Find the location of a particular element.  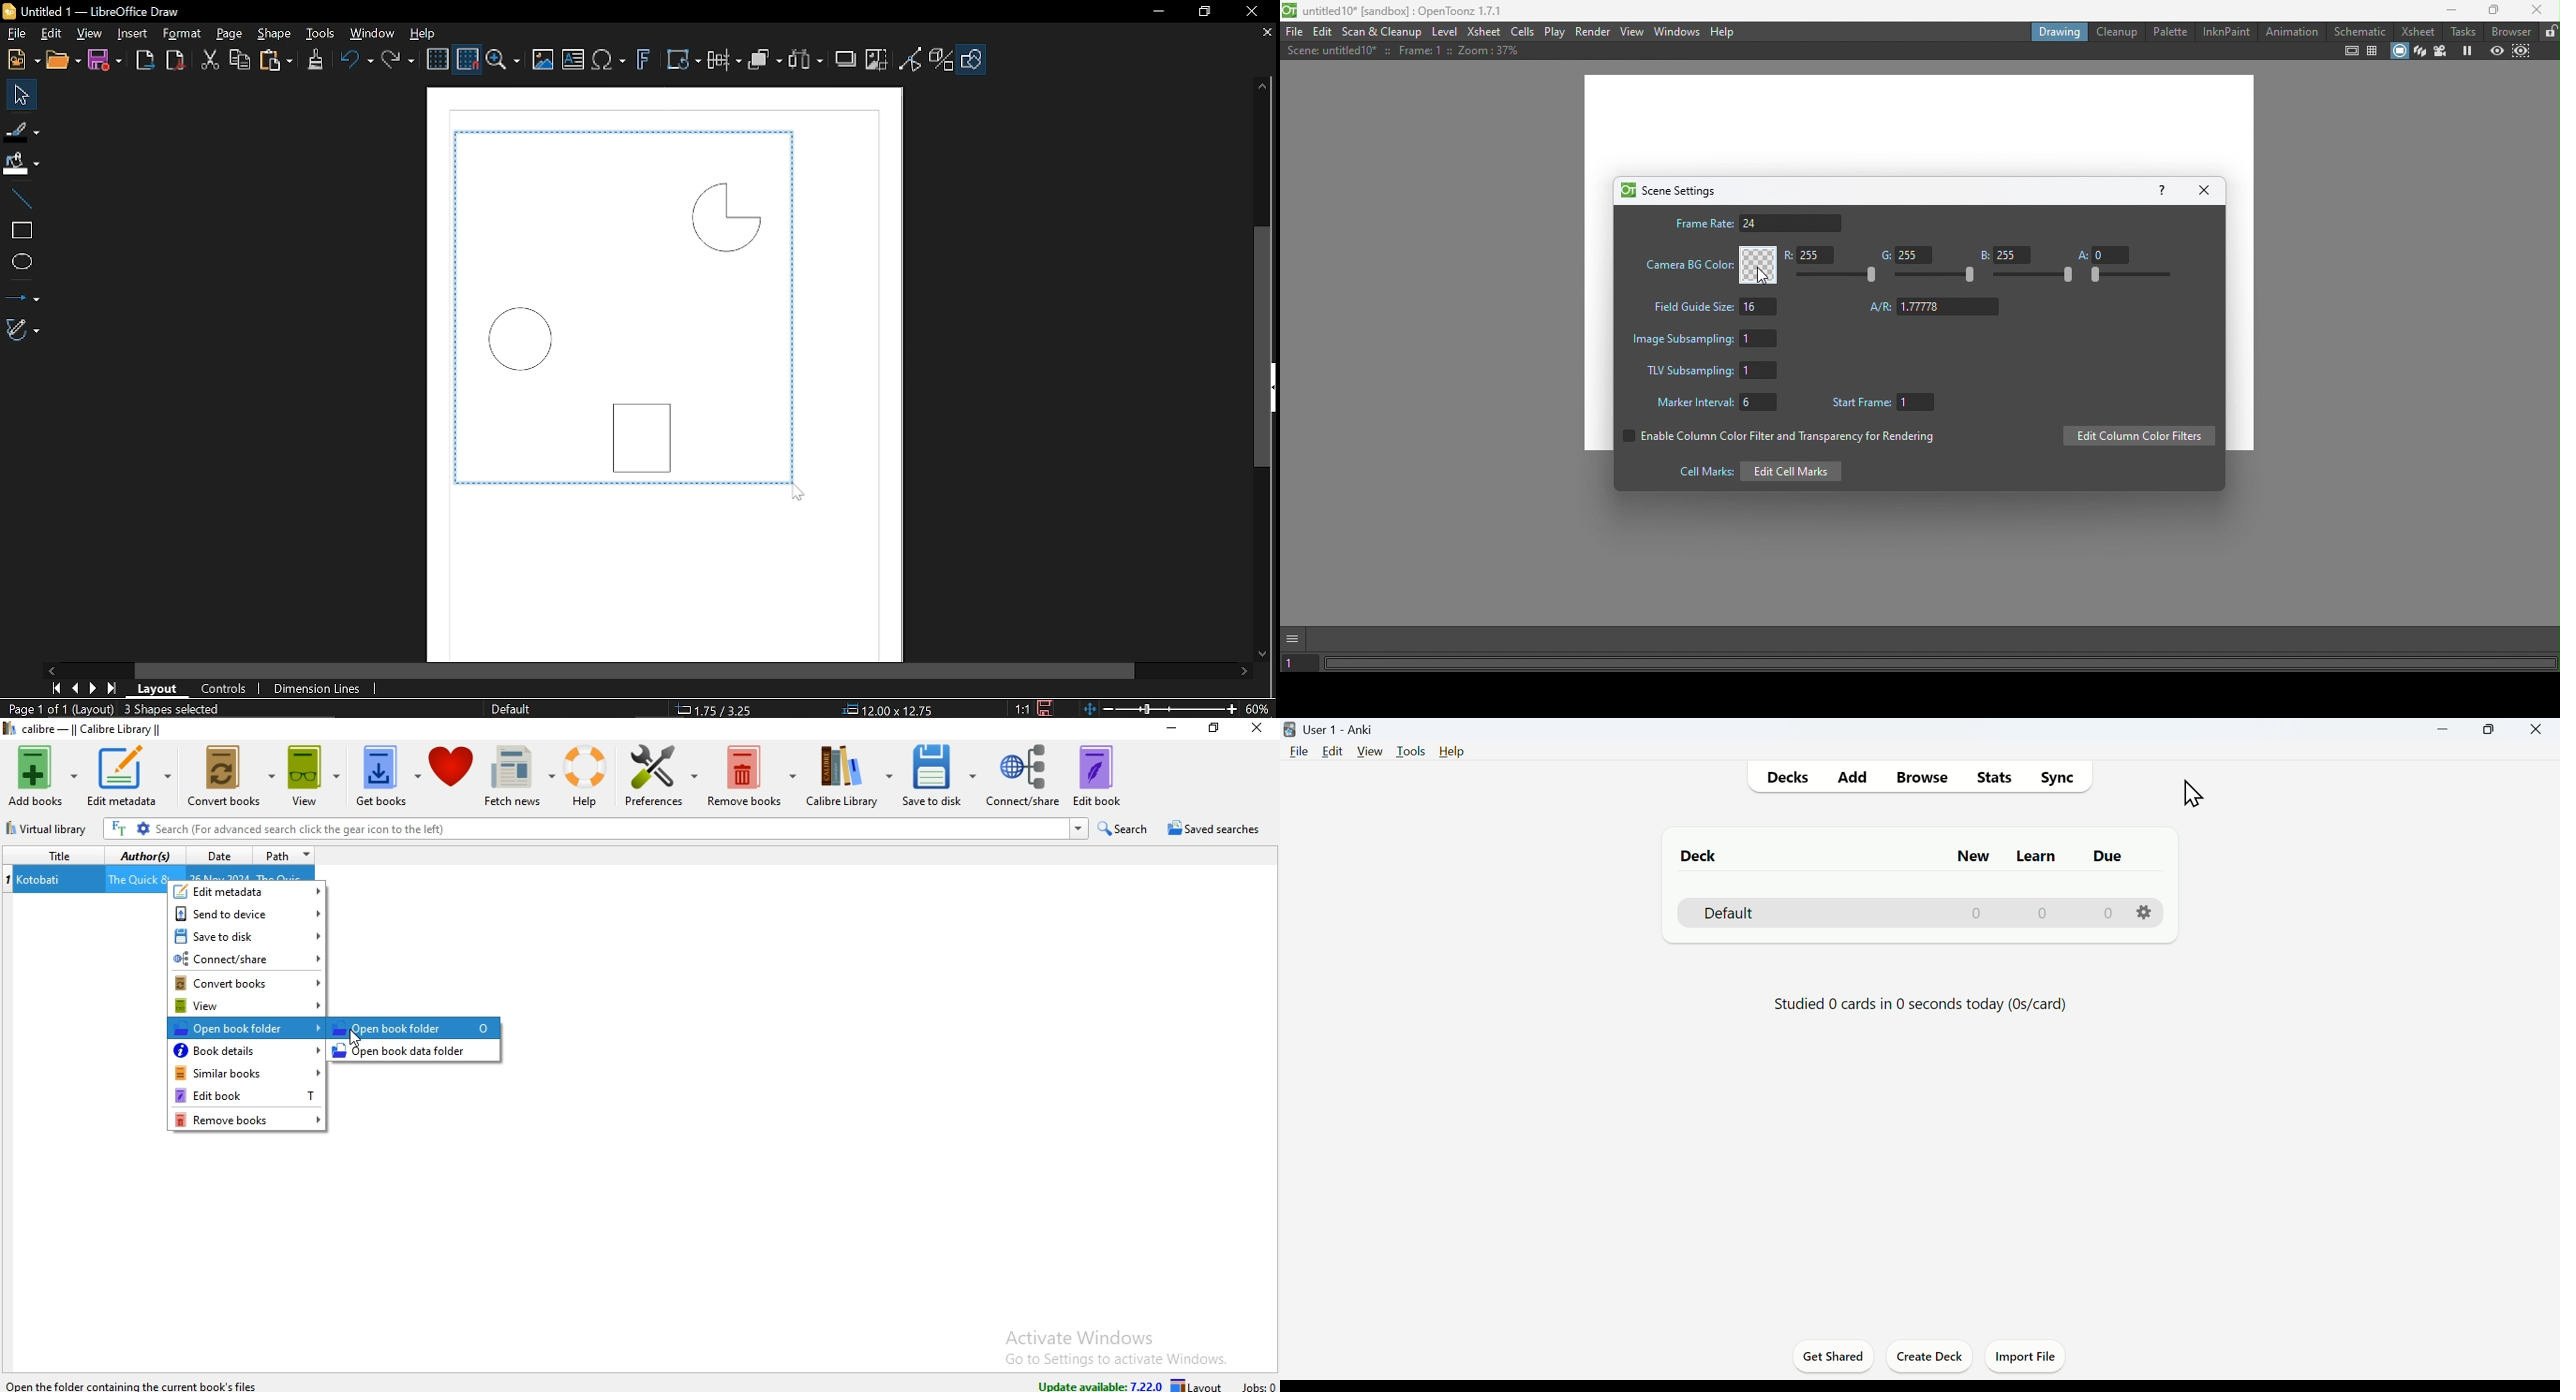

last page is located at coordinates (114, 688).